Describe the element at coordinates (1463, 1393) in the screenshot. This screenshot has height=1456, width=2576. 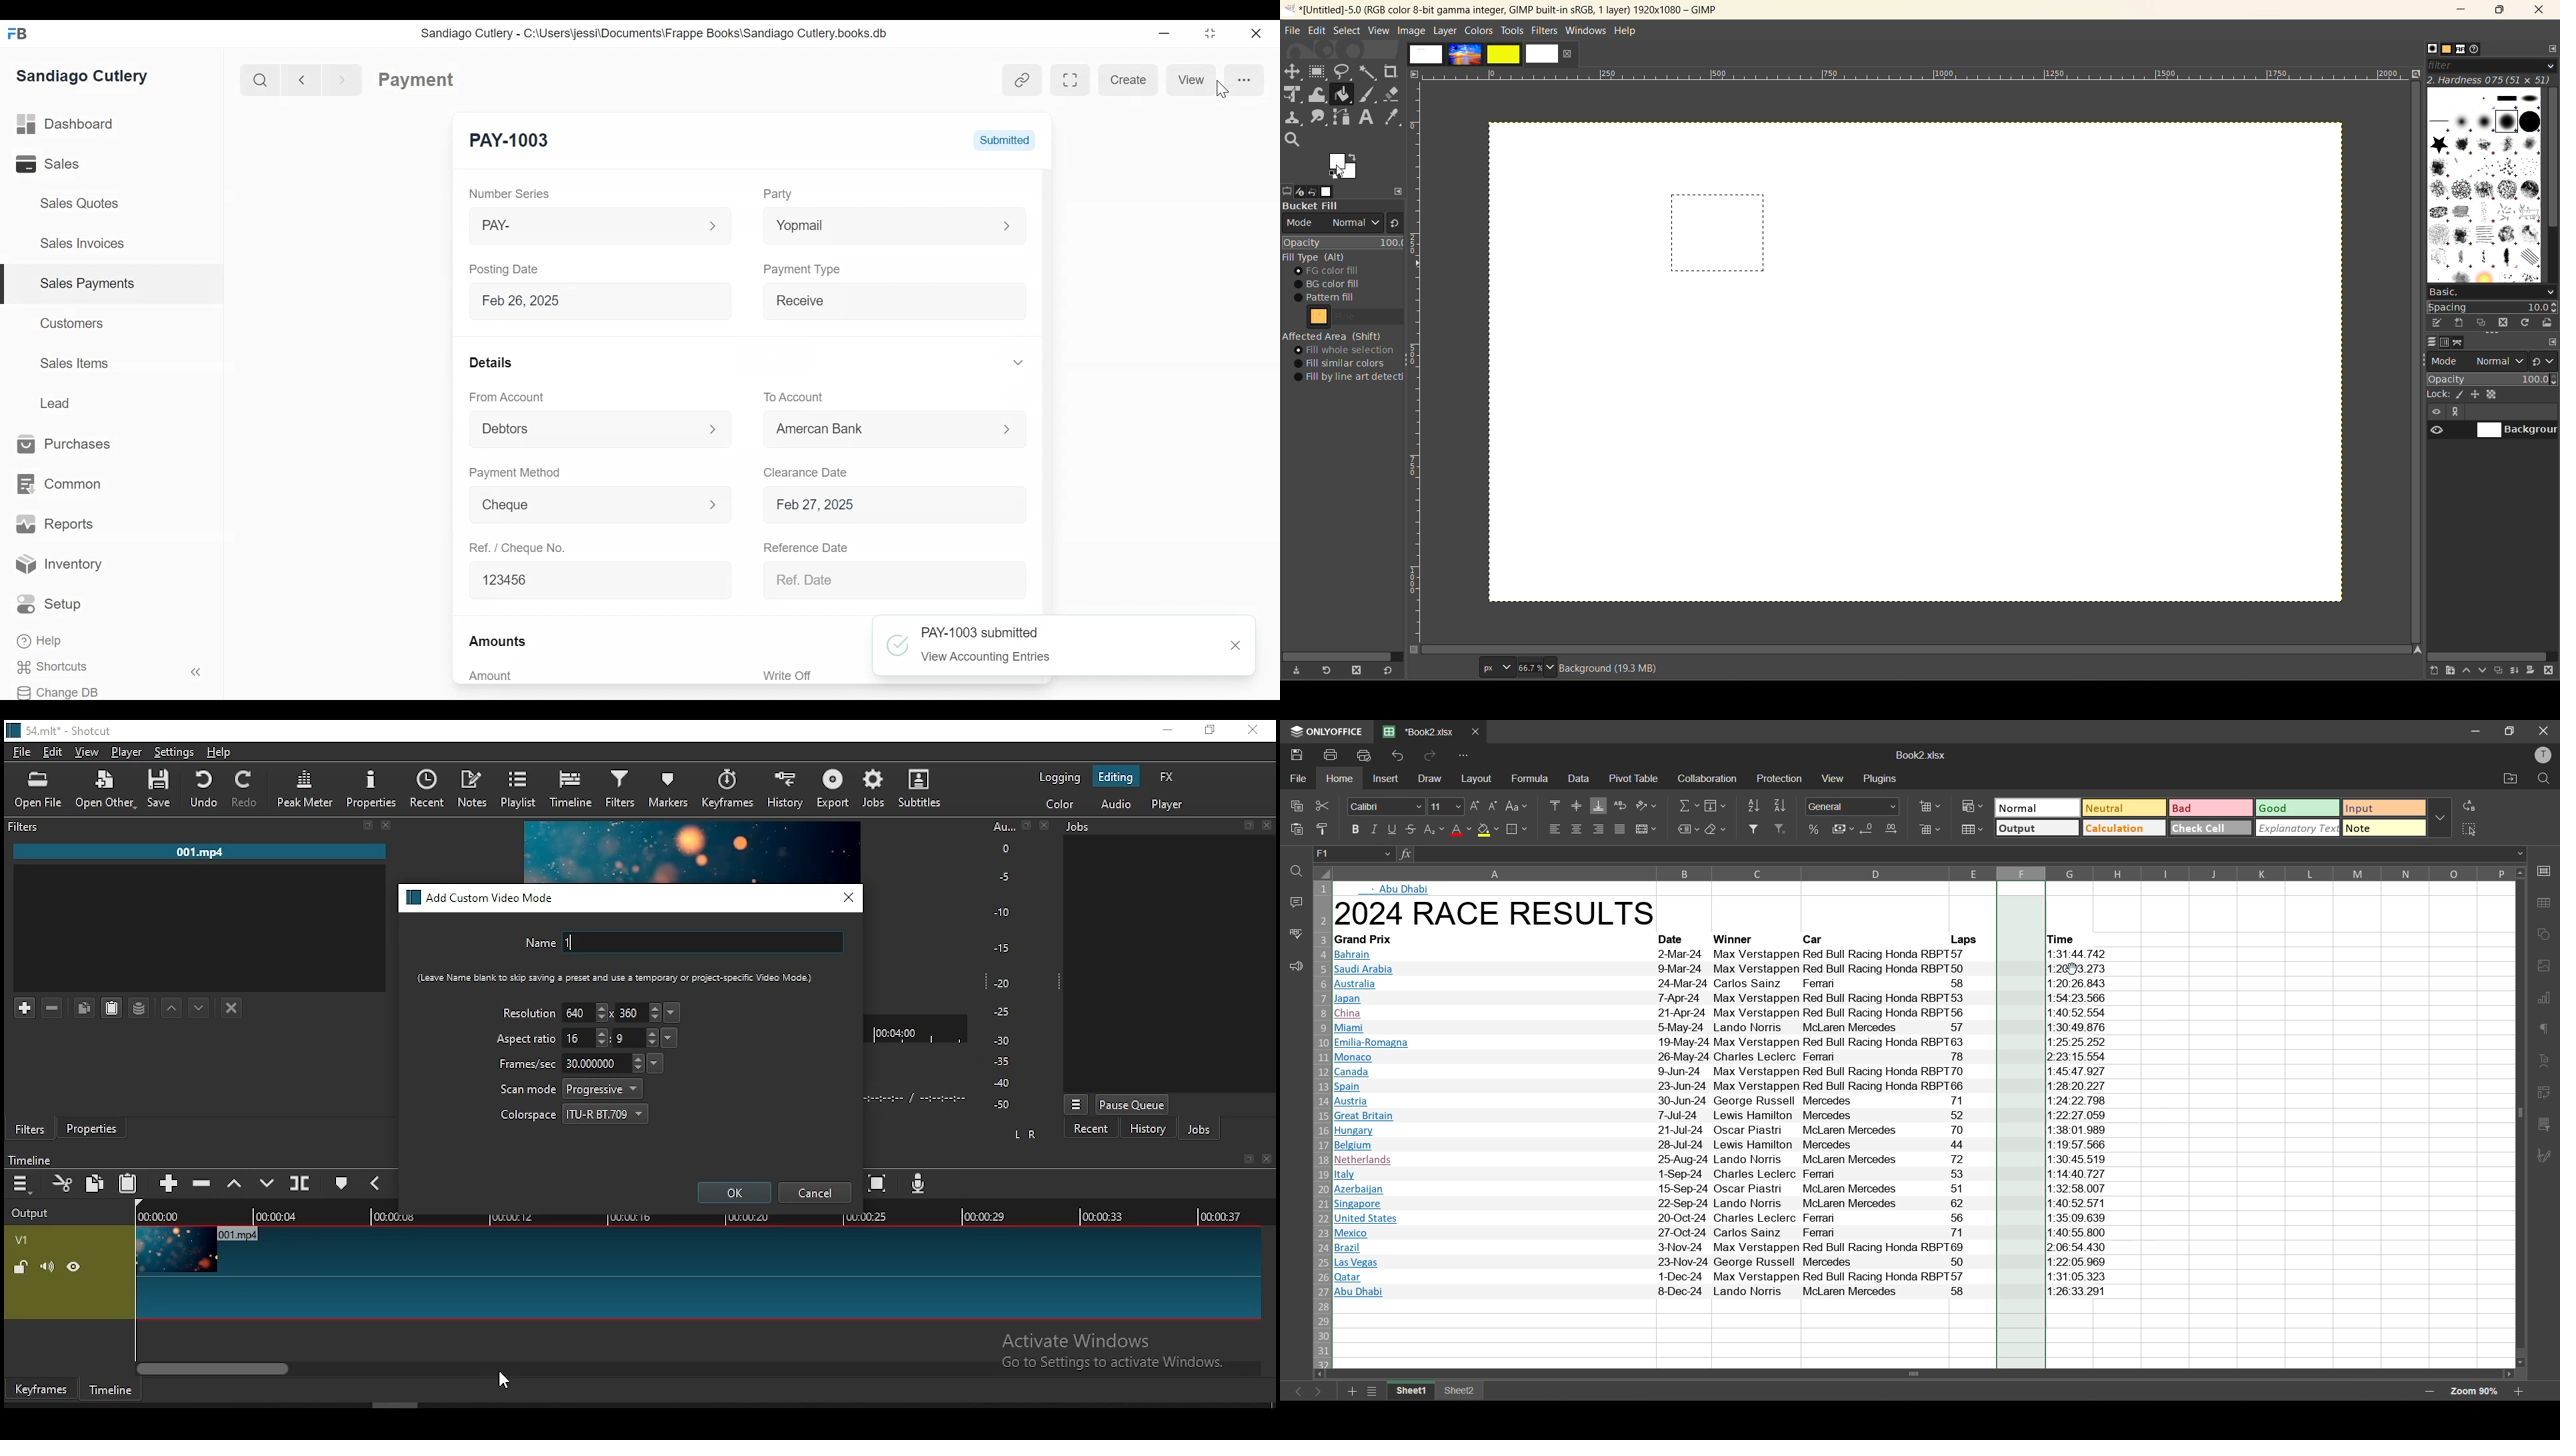
I see `sheet2 ` at that location.